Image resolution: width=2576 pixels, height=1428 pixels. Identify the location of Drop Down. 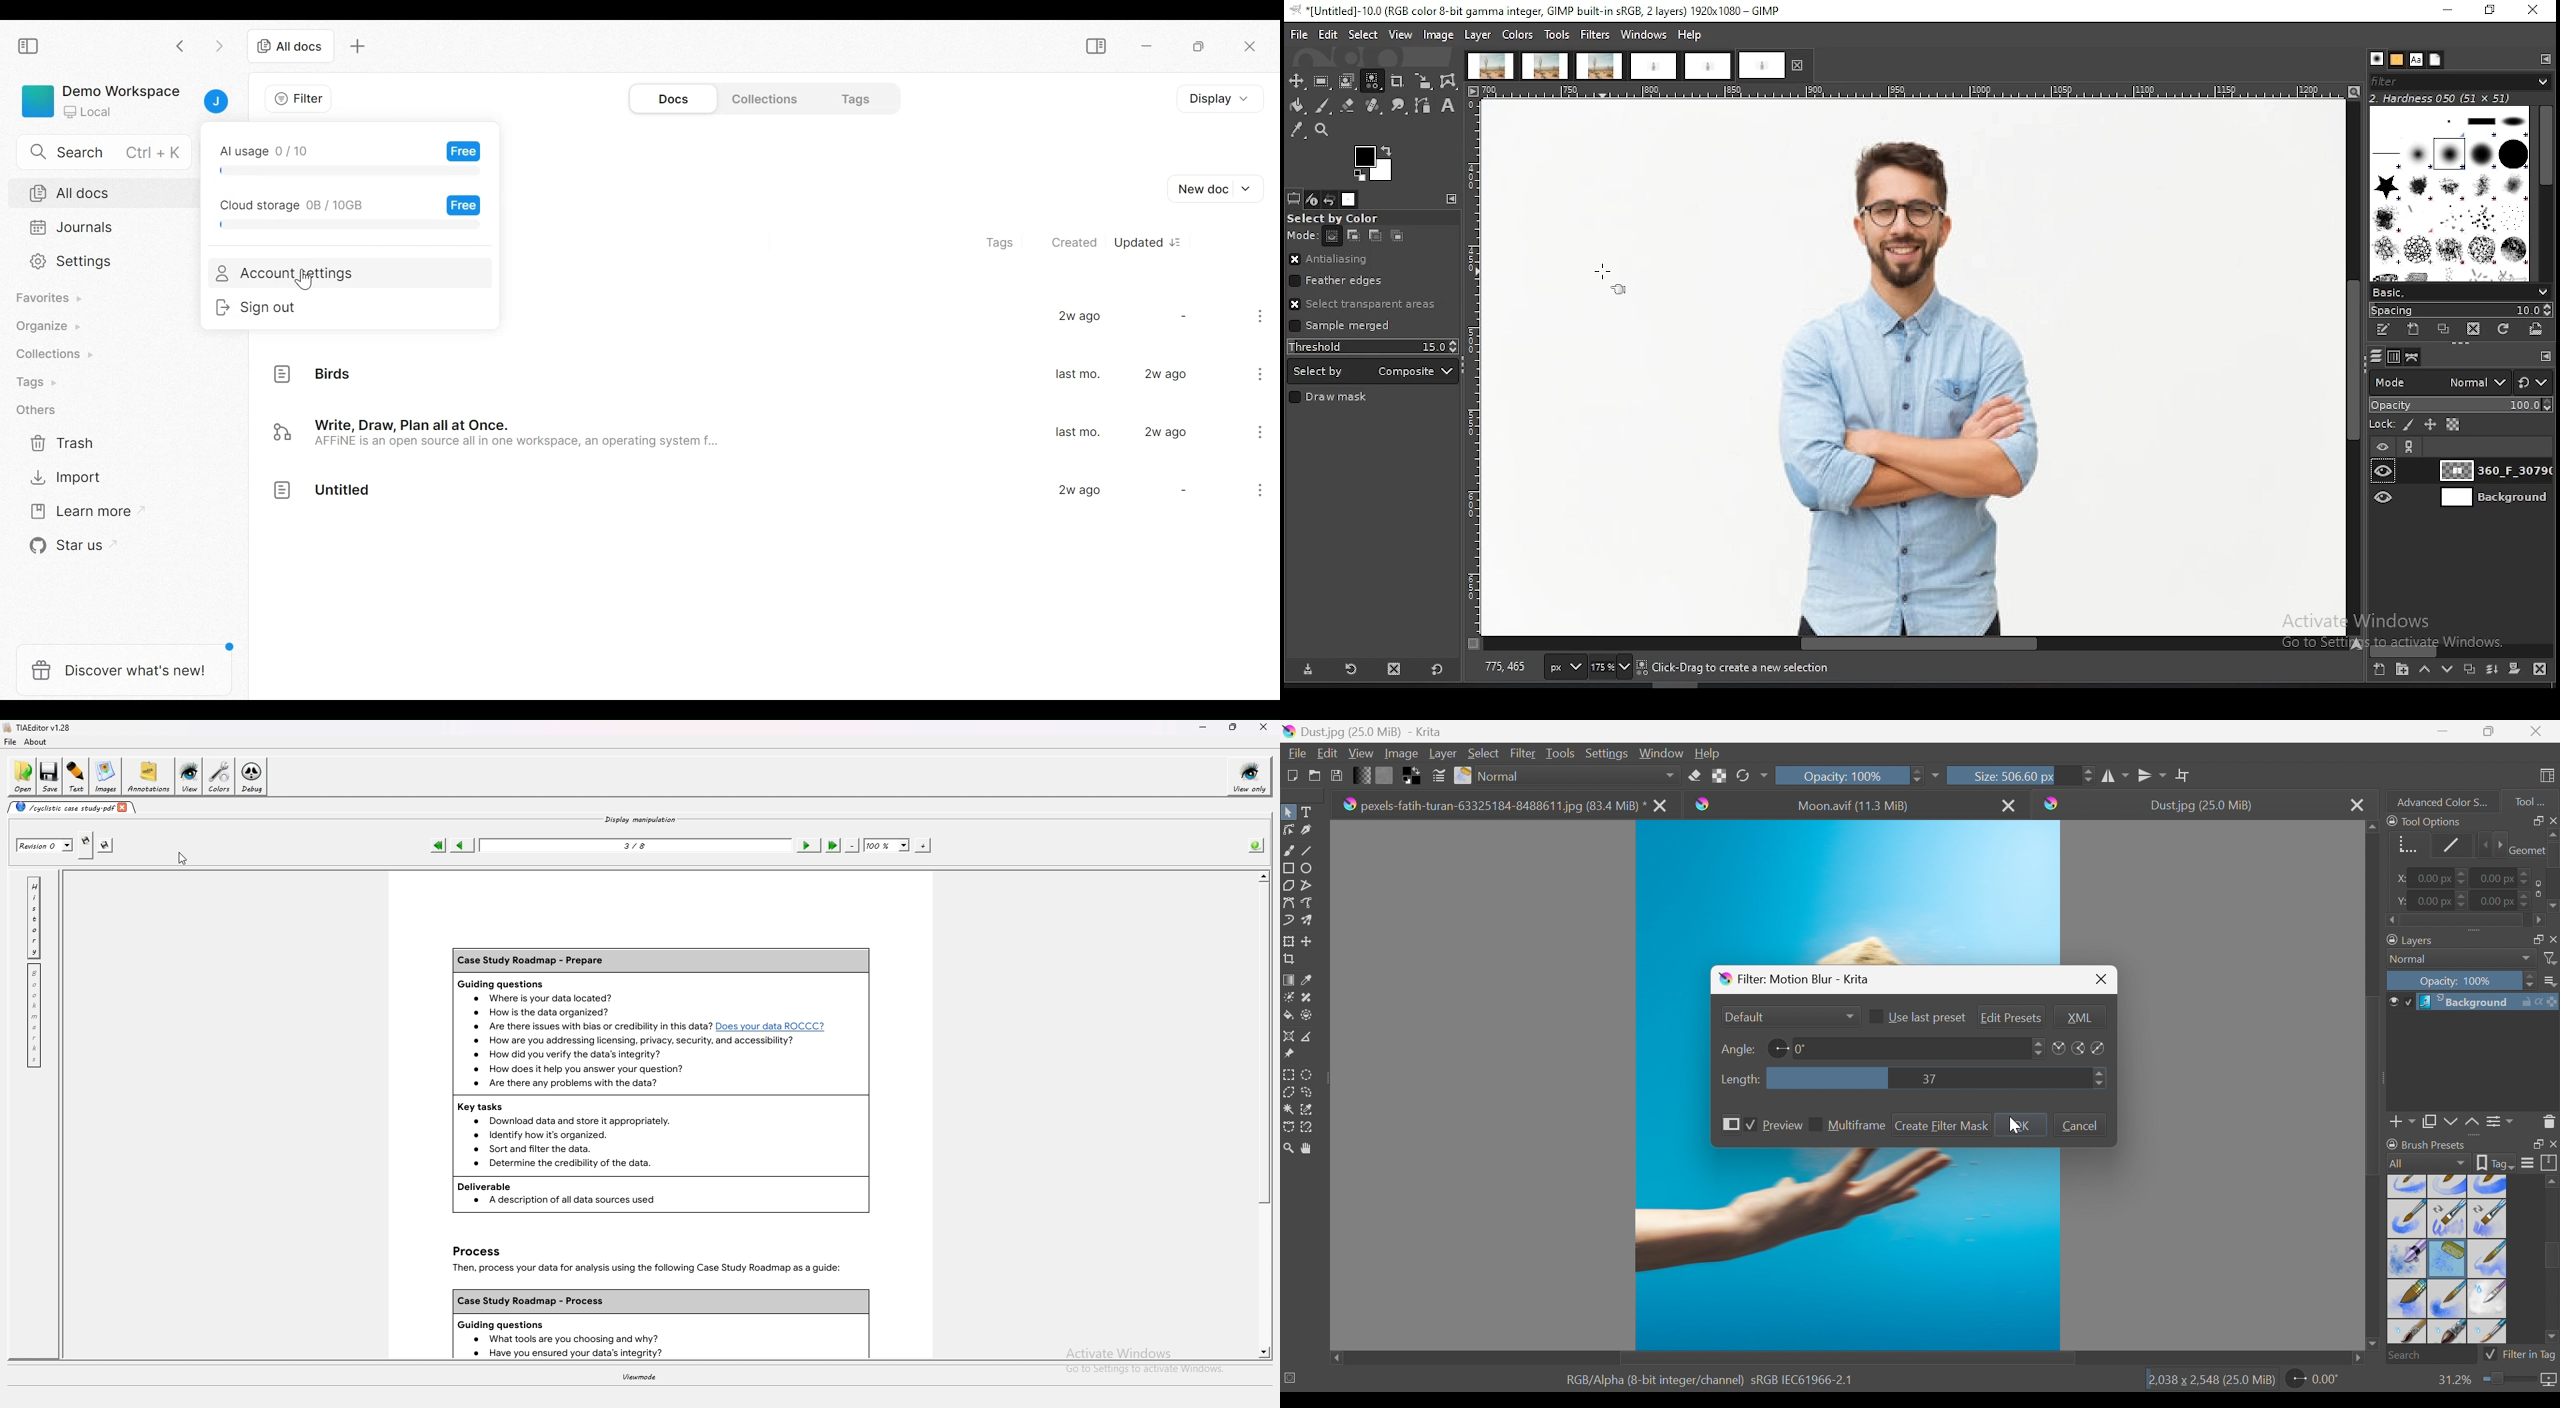
(2527, 959).